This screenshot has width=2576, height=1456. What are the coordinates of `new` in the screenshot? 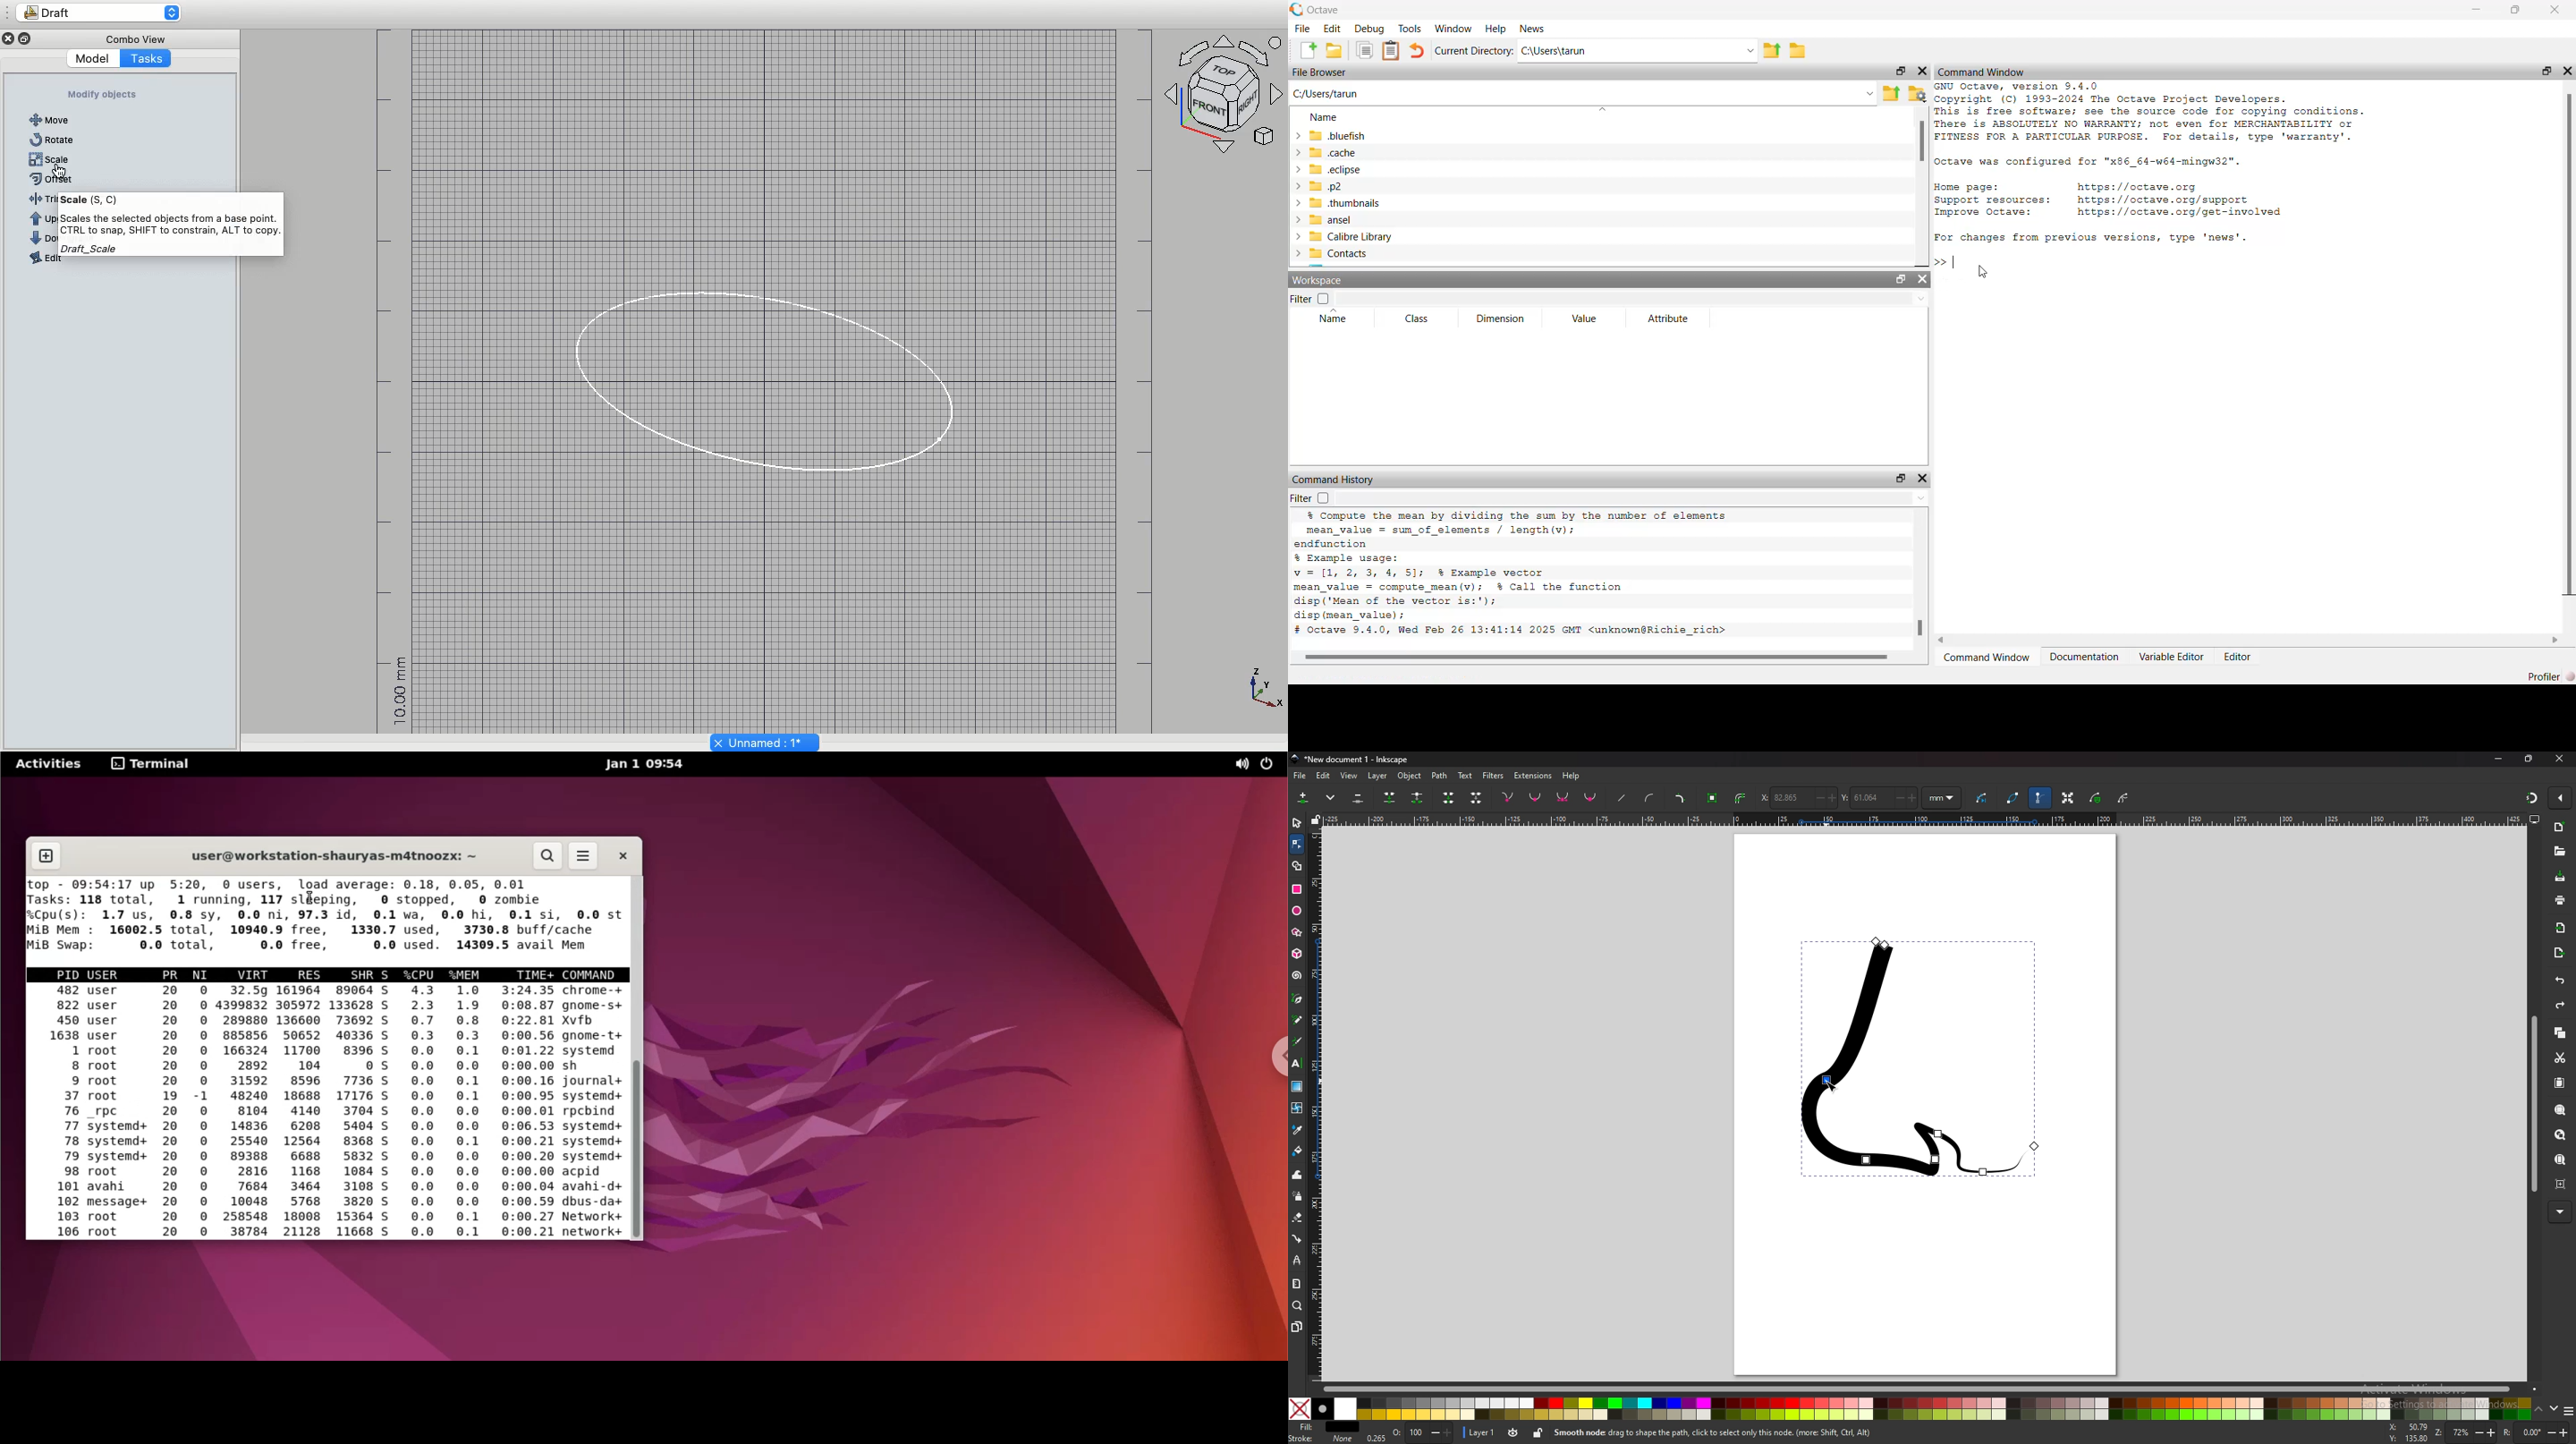 It's located at (2559, 827).